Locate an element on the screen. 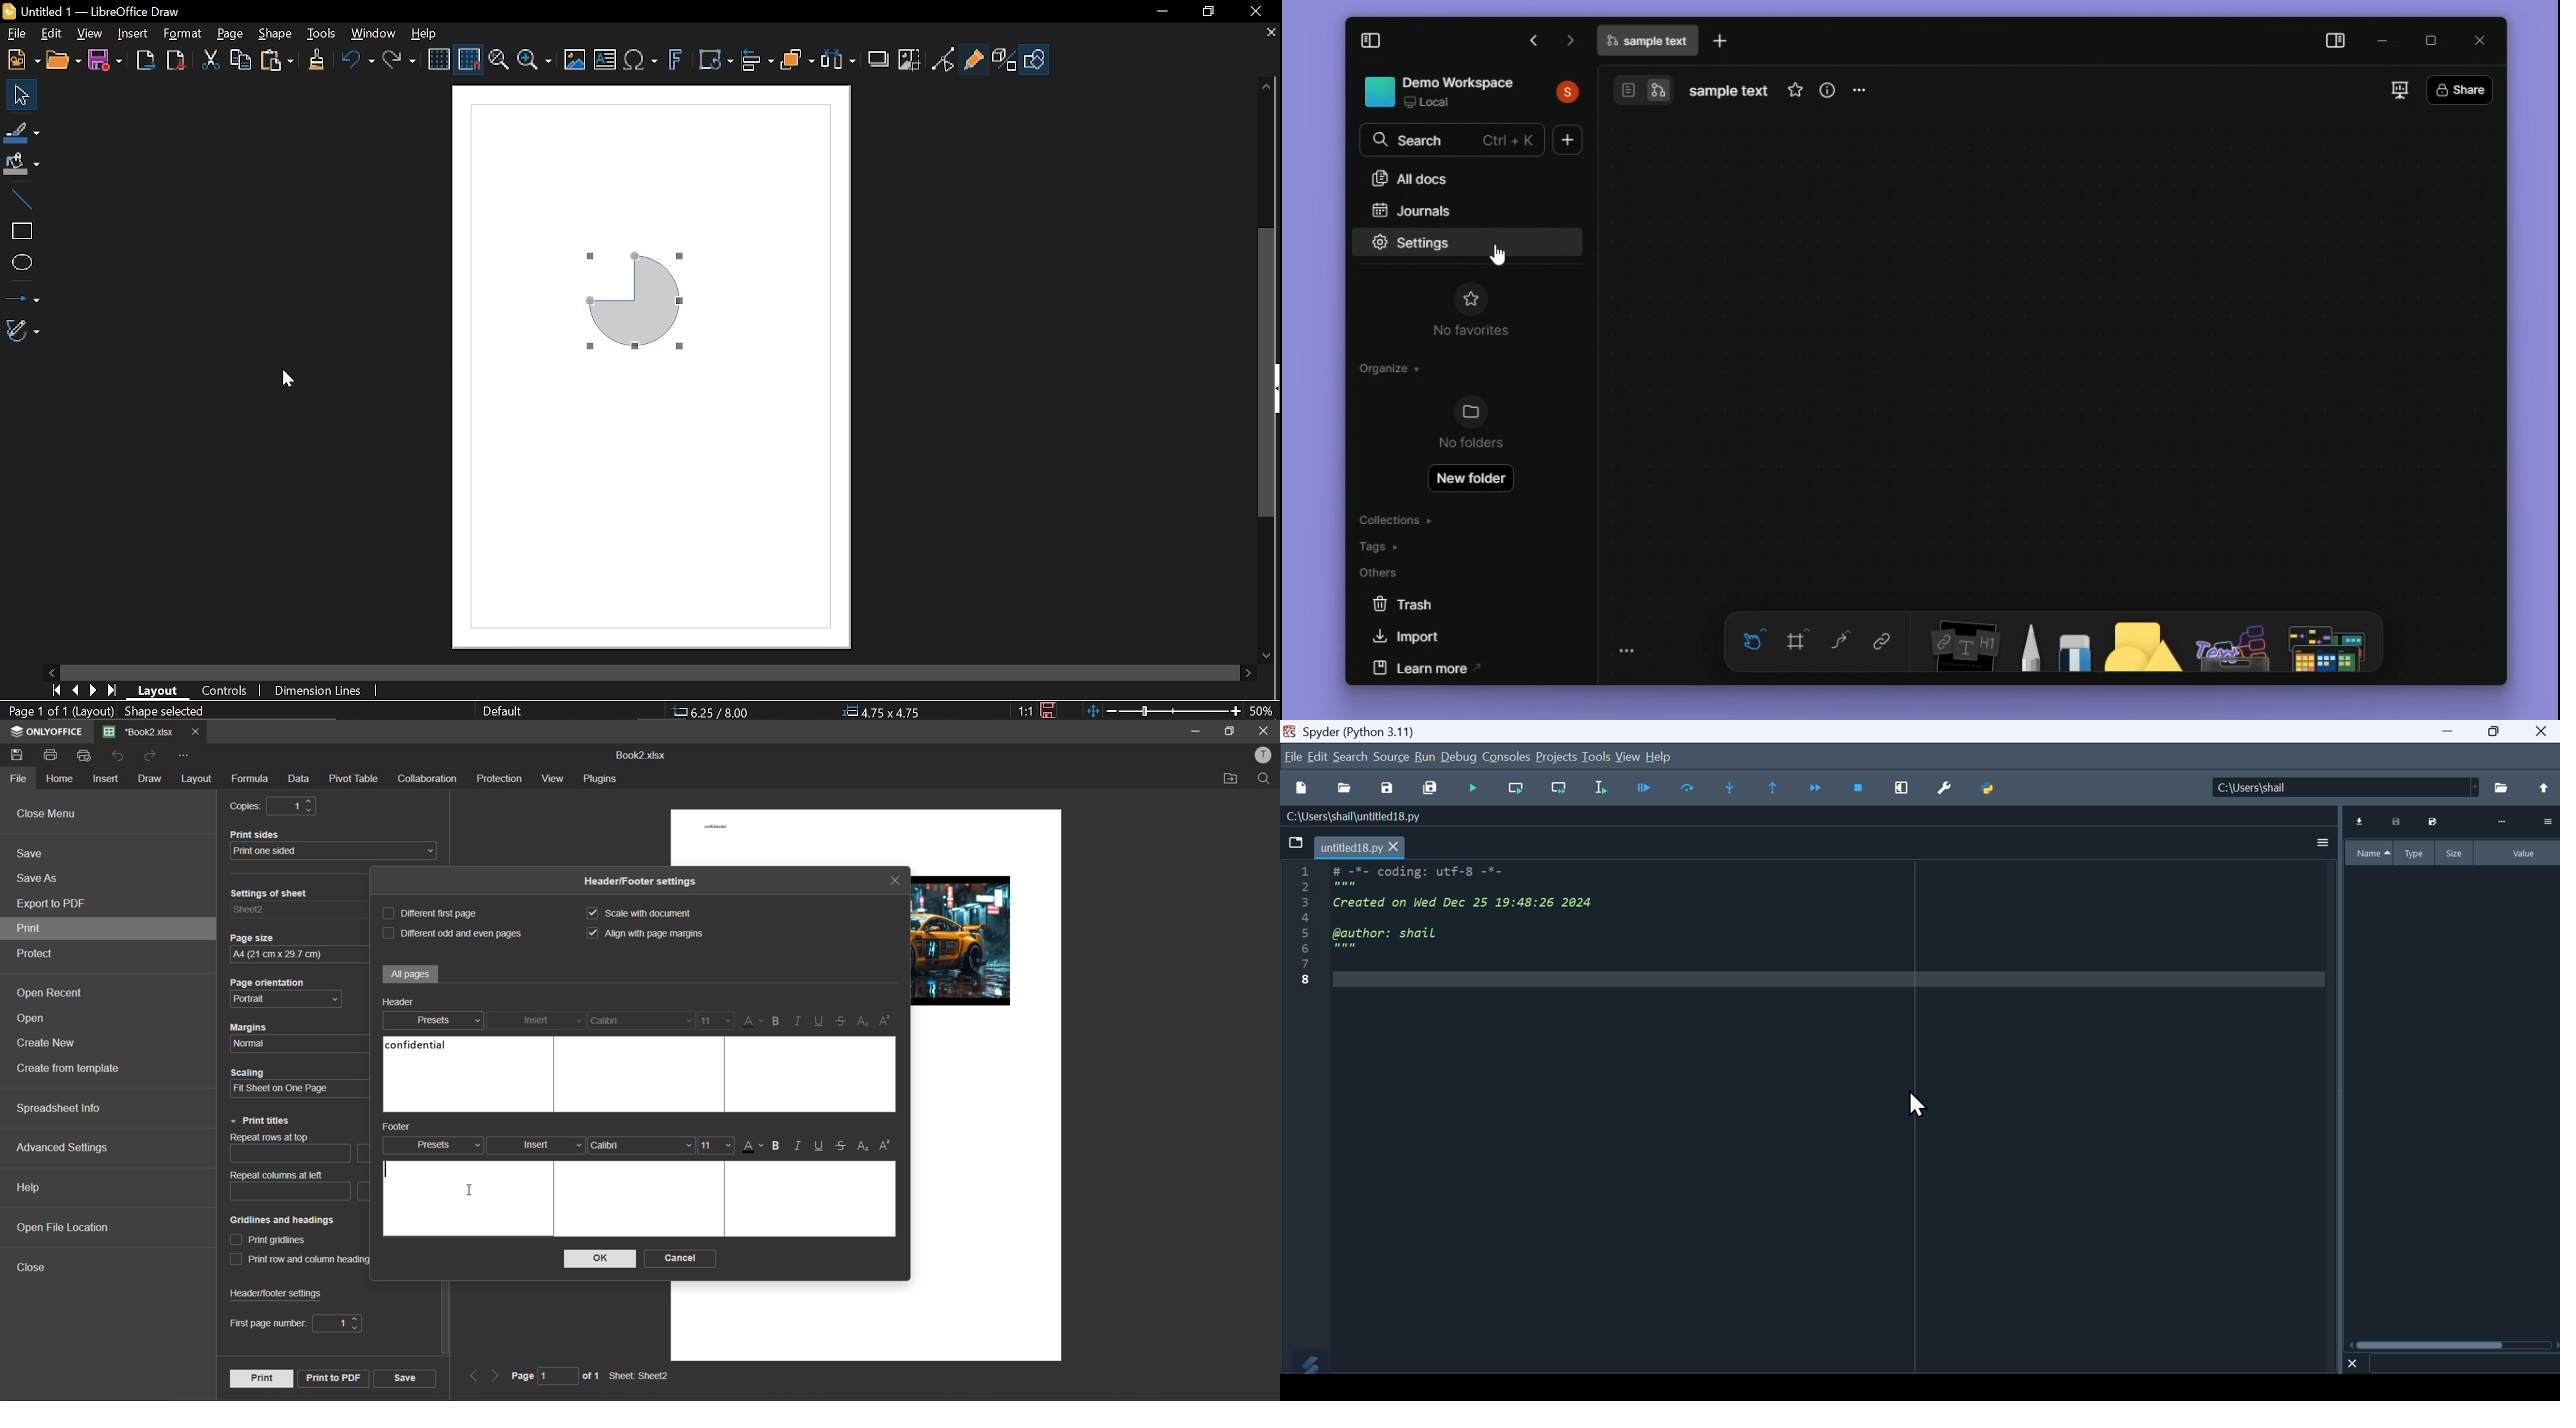  Shape selected is located at coordinates (172, 712).